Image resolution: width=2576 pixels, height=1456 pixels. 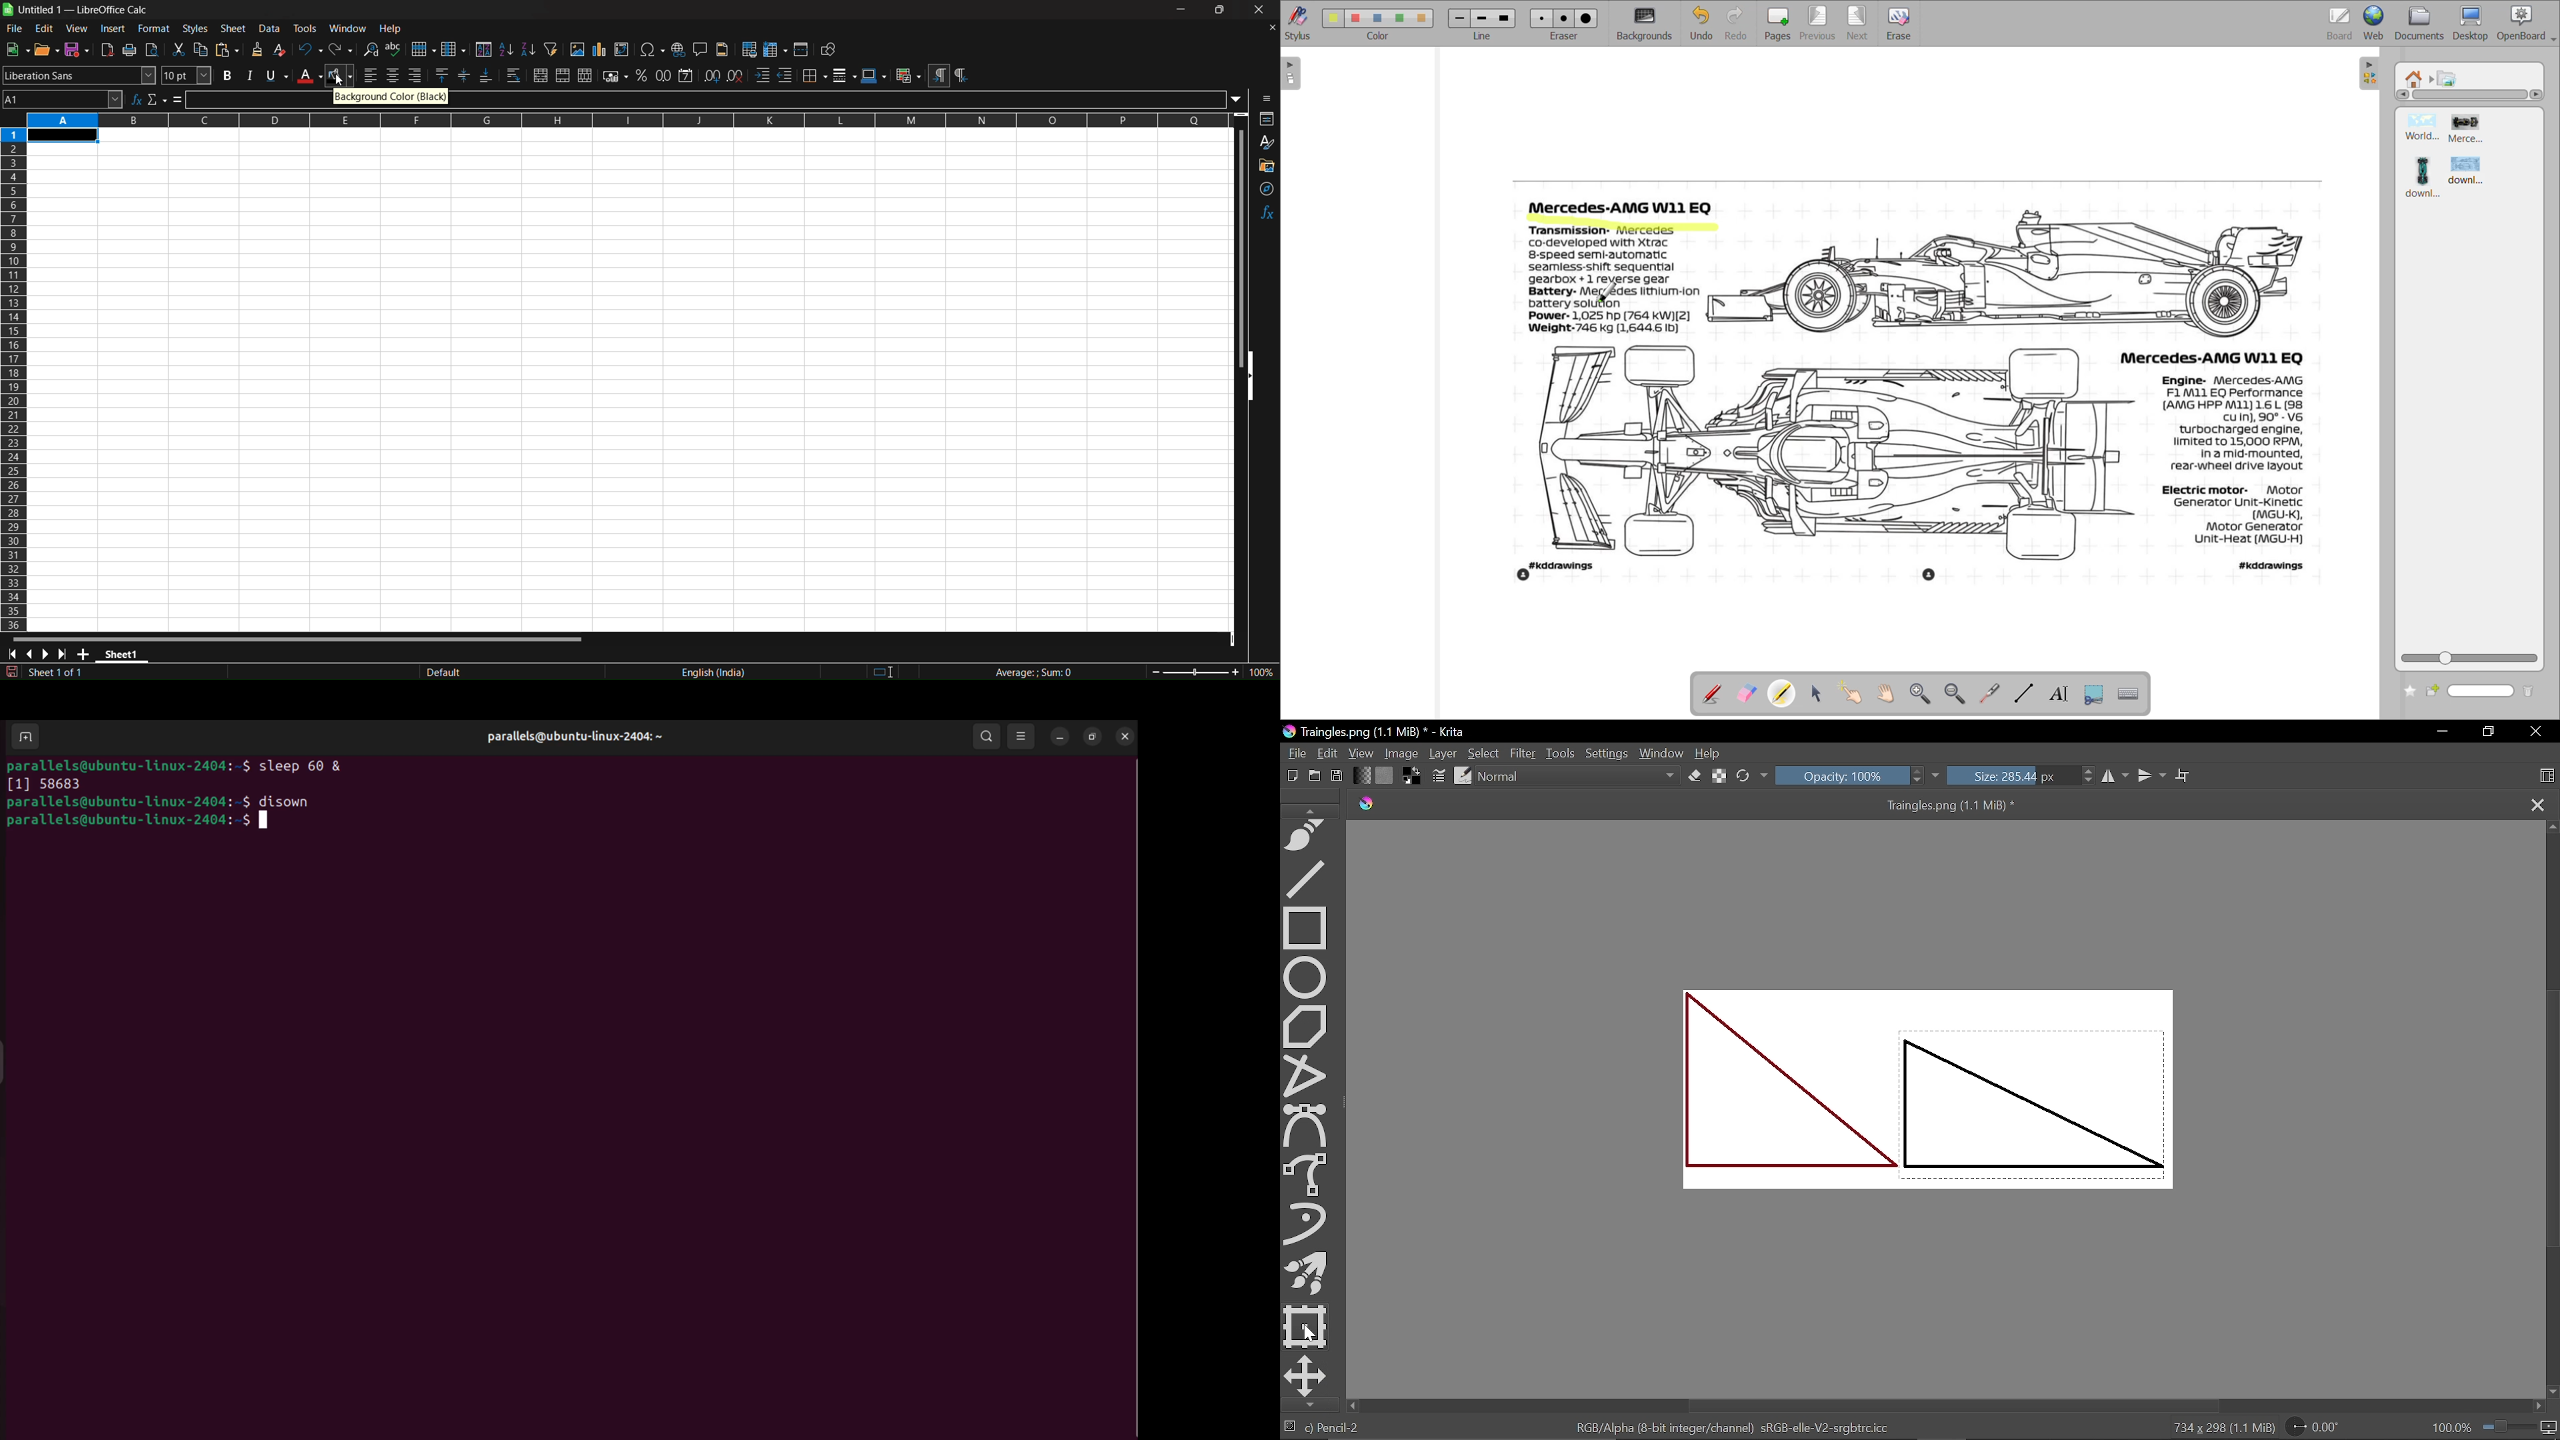 What do you see at coordinates (540, 75) in the screenshot?
I see `merge and center or unmerge cells depending on the current toggle state` at bounding box center [540, 75].